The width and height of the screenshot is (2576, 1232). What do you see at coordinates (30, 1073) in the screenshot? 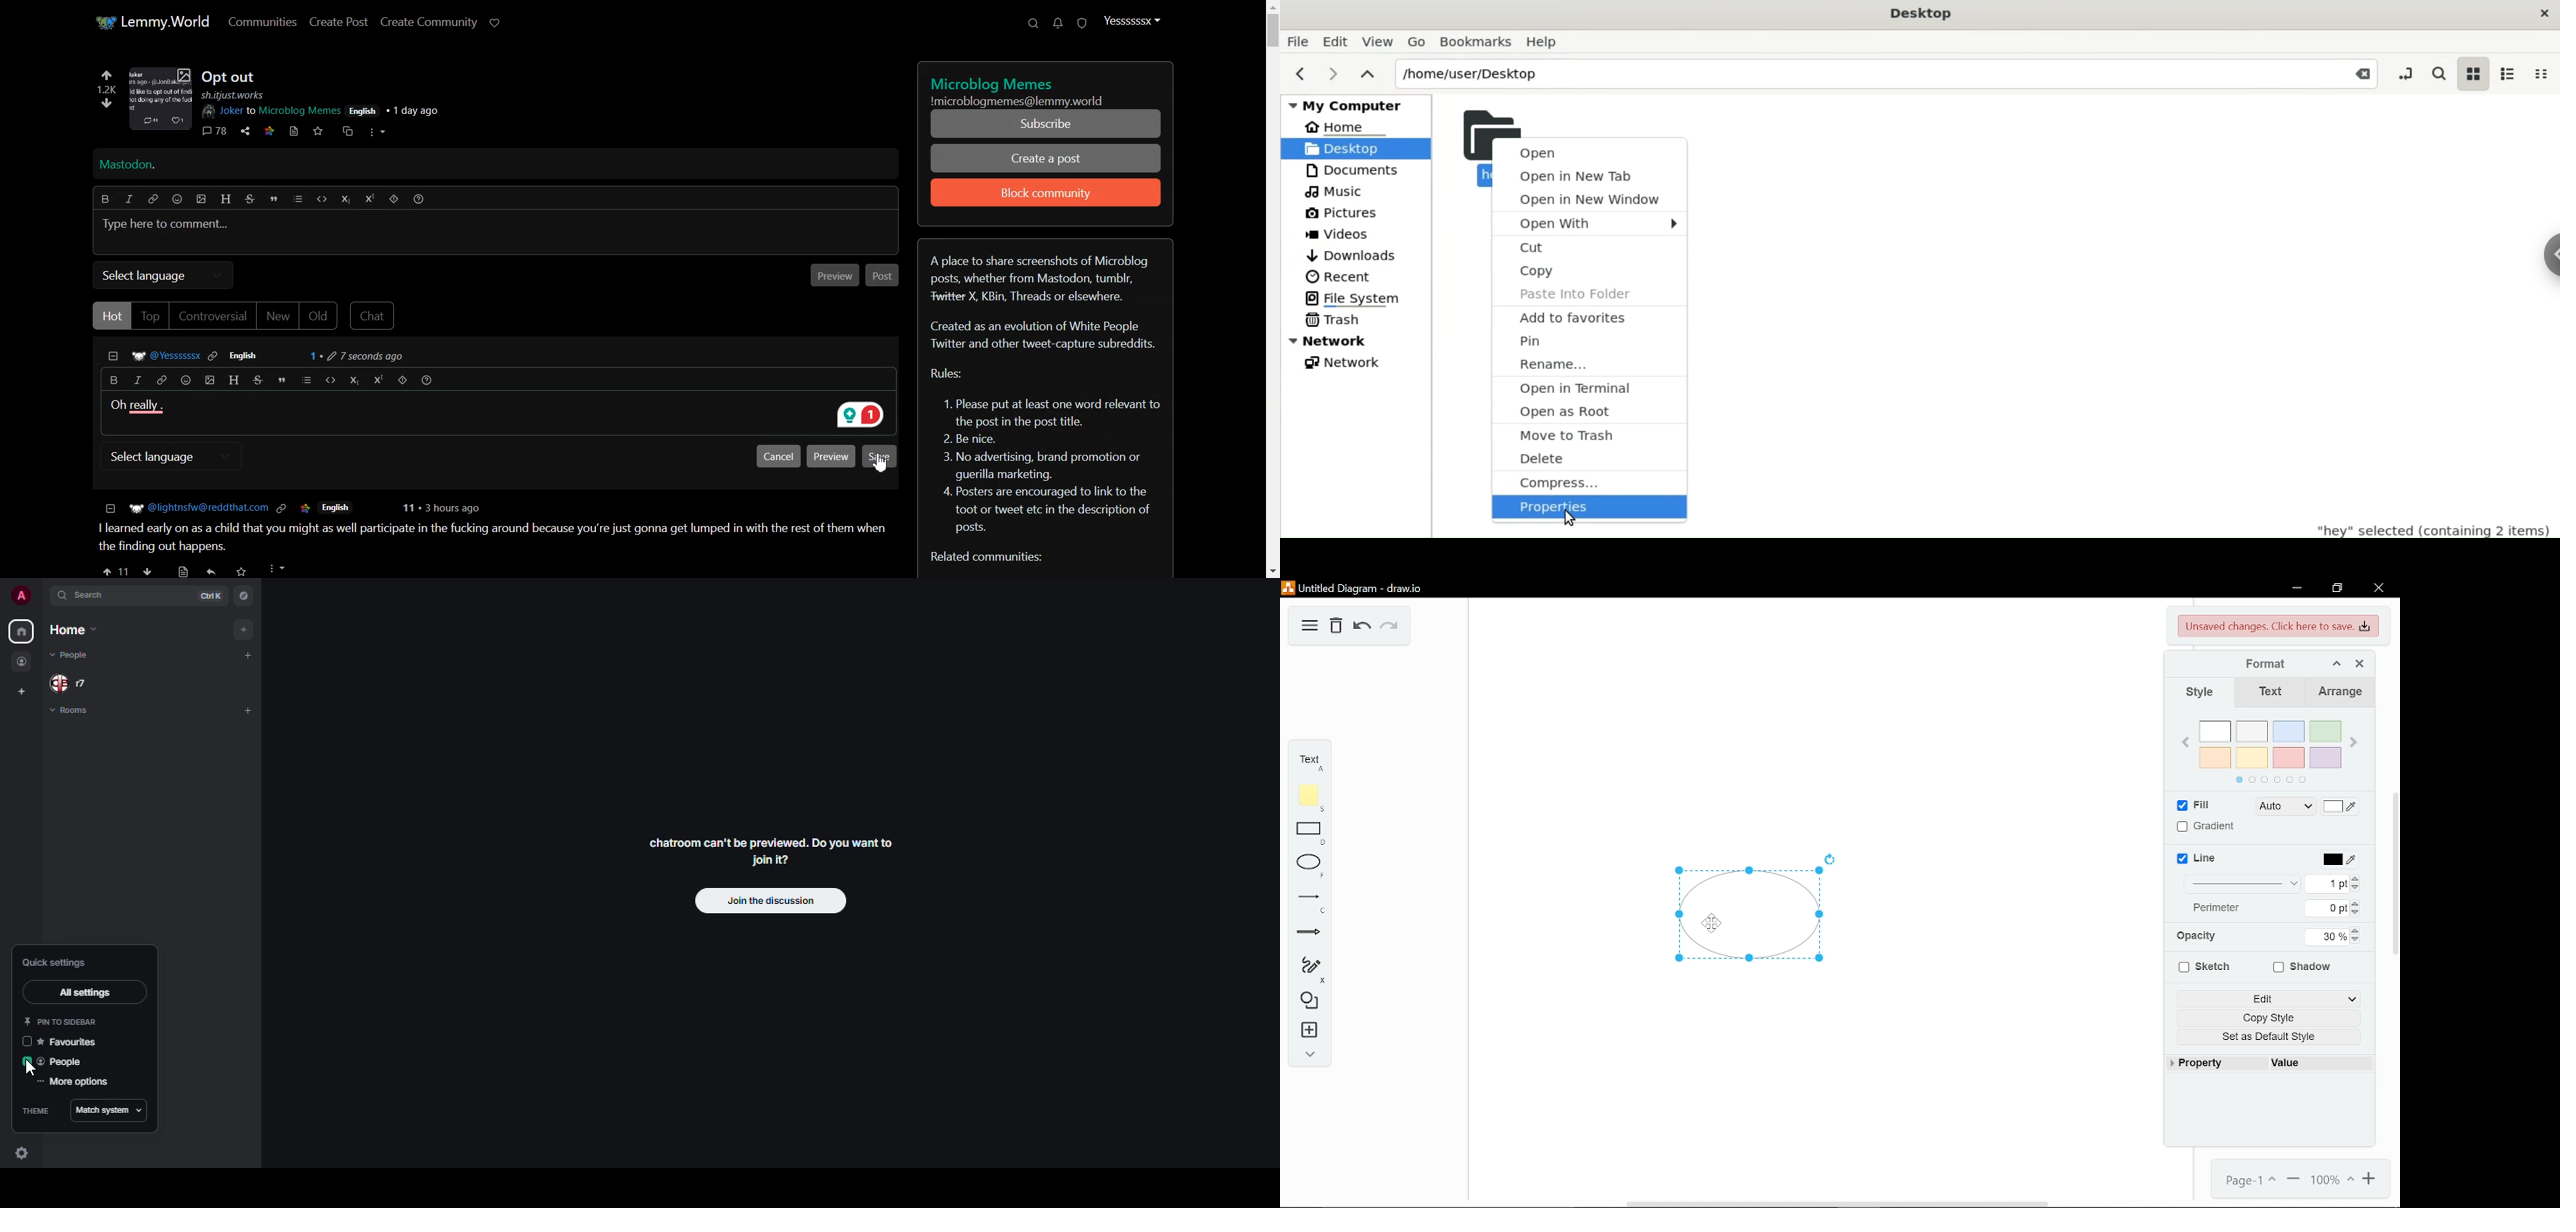
I see `cursor` at bounding box center [30, 1073].